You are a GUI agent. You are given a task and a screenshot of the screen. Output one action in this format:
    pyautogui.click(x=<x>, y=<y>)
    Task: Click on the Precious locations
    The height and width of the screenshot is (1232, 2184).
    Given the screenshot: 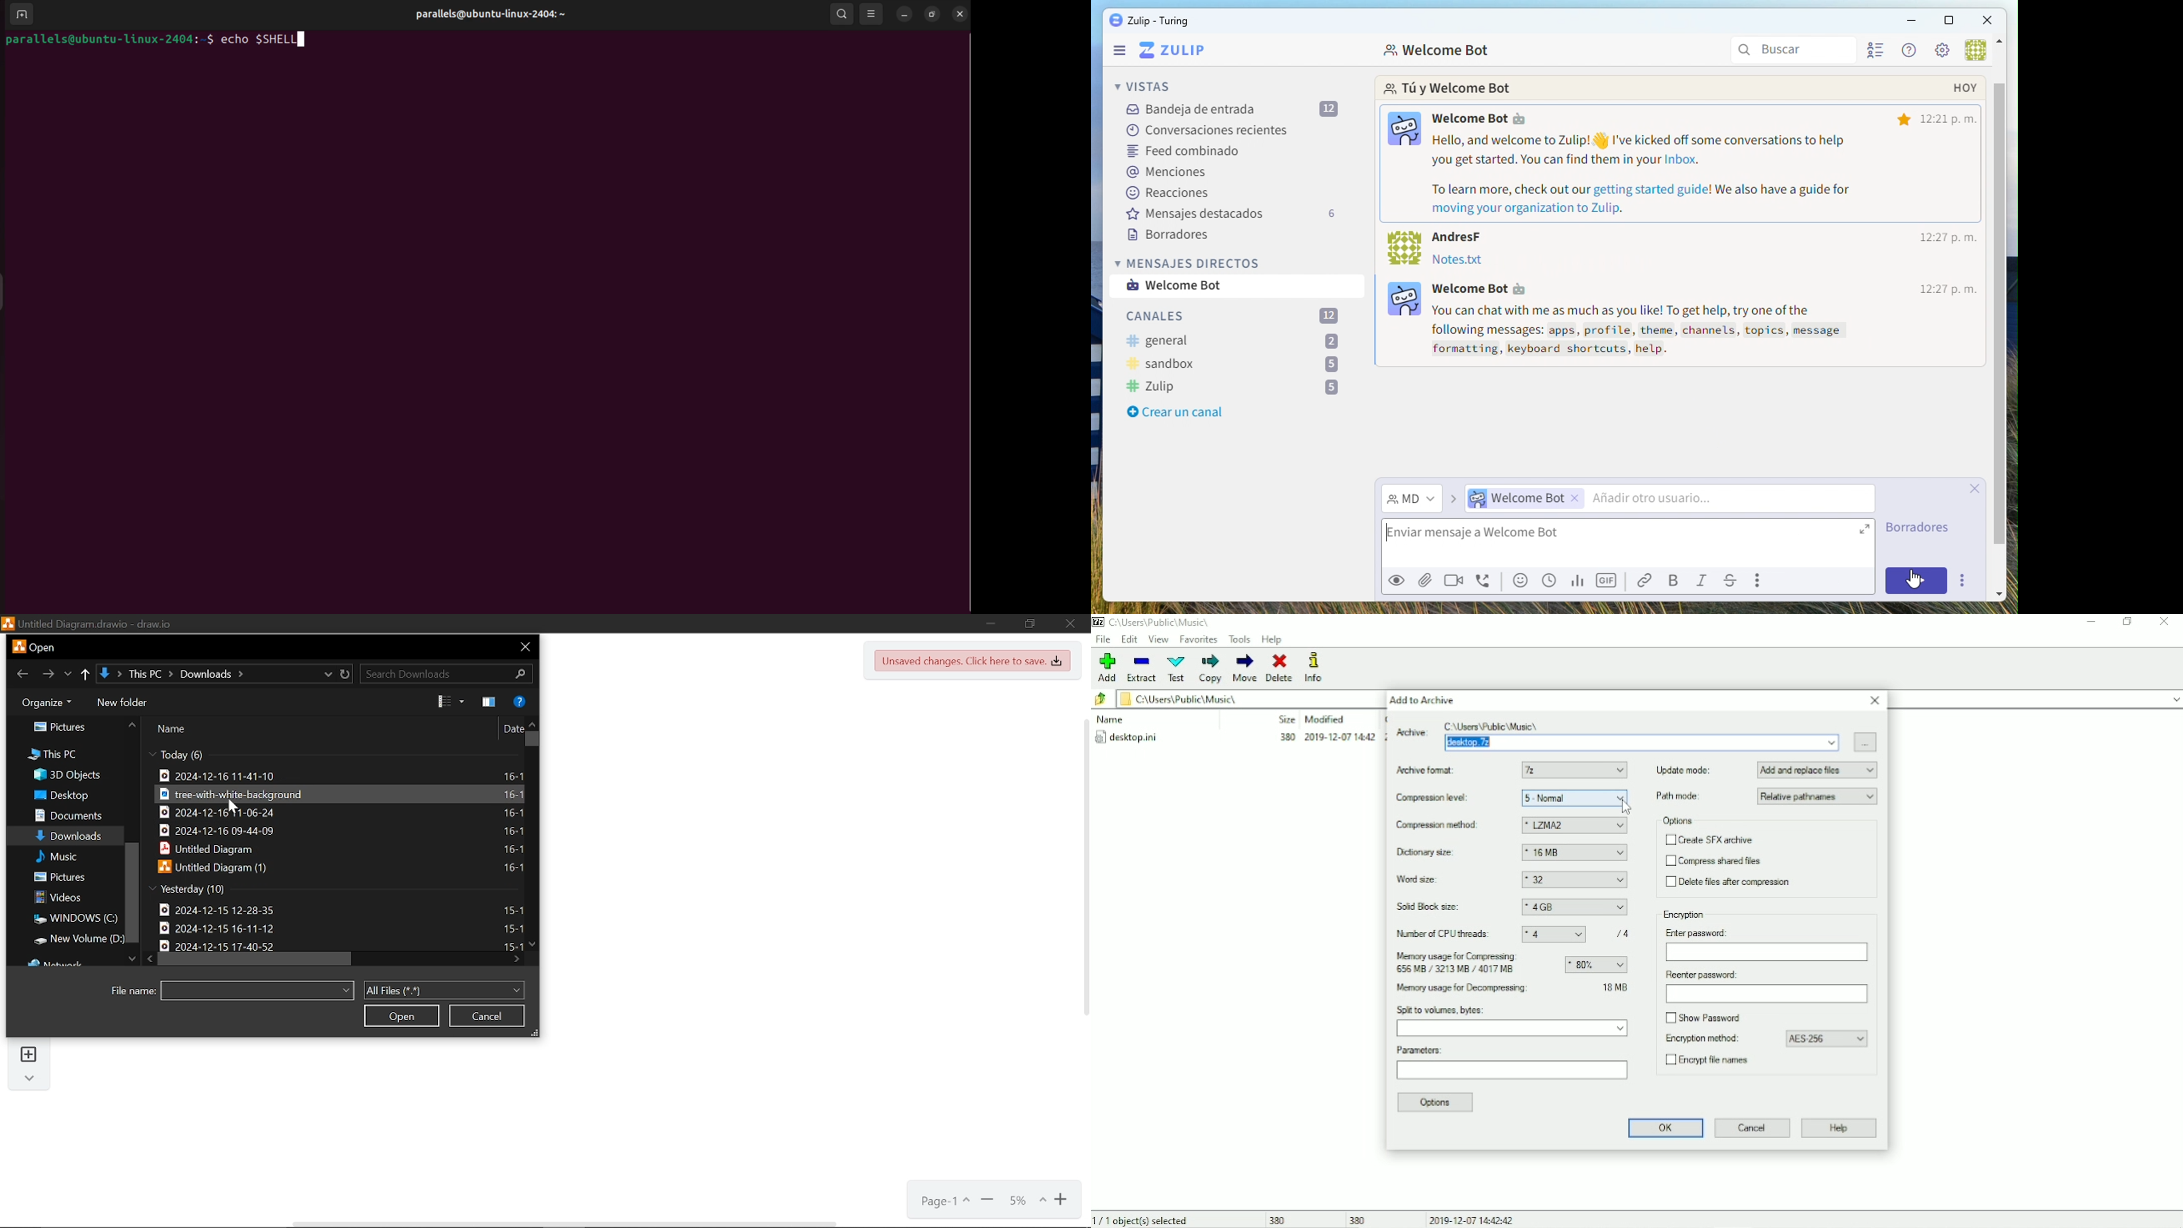 What is the action you would take?
    pyautogui.click(x=329, y=675)
    